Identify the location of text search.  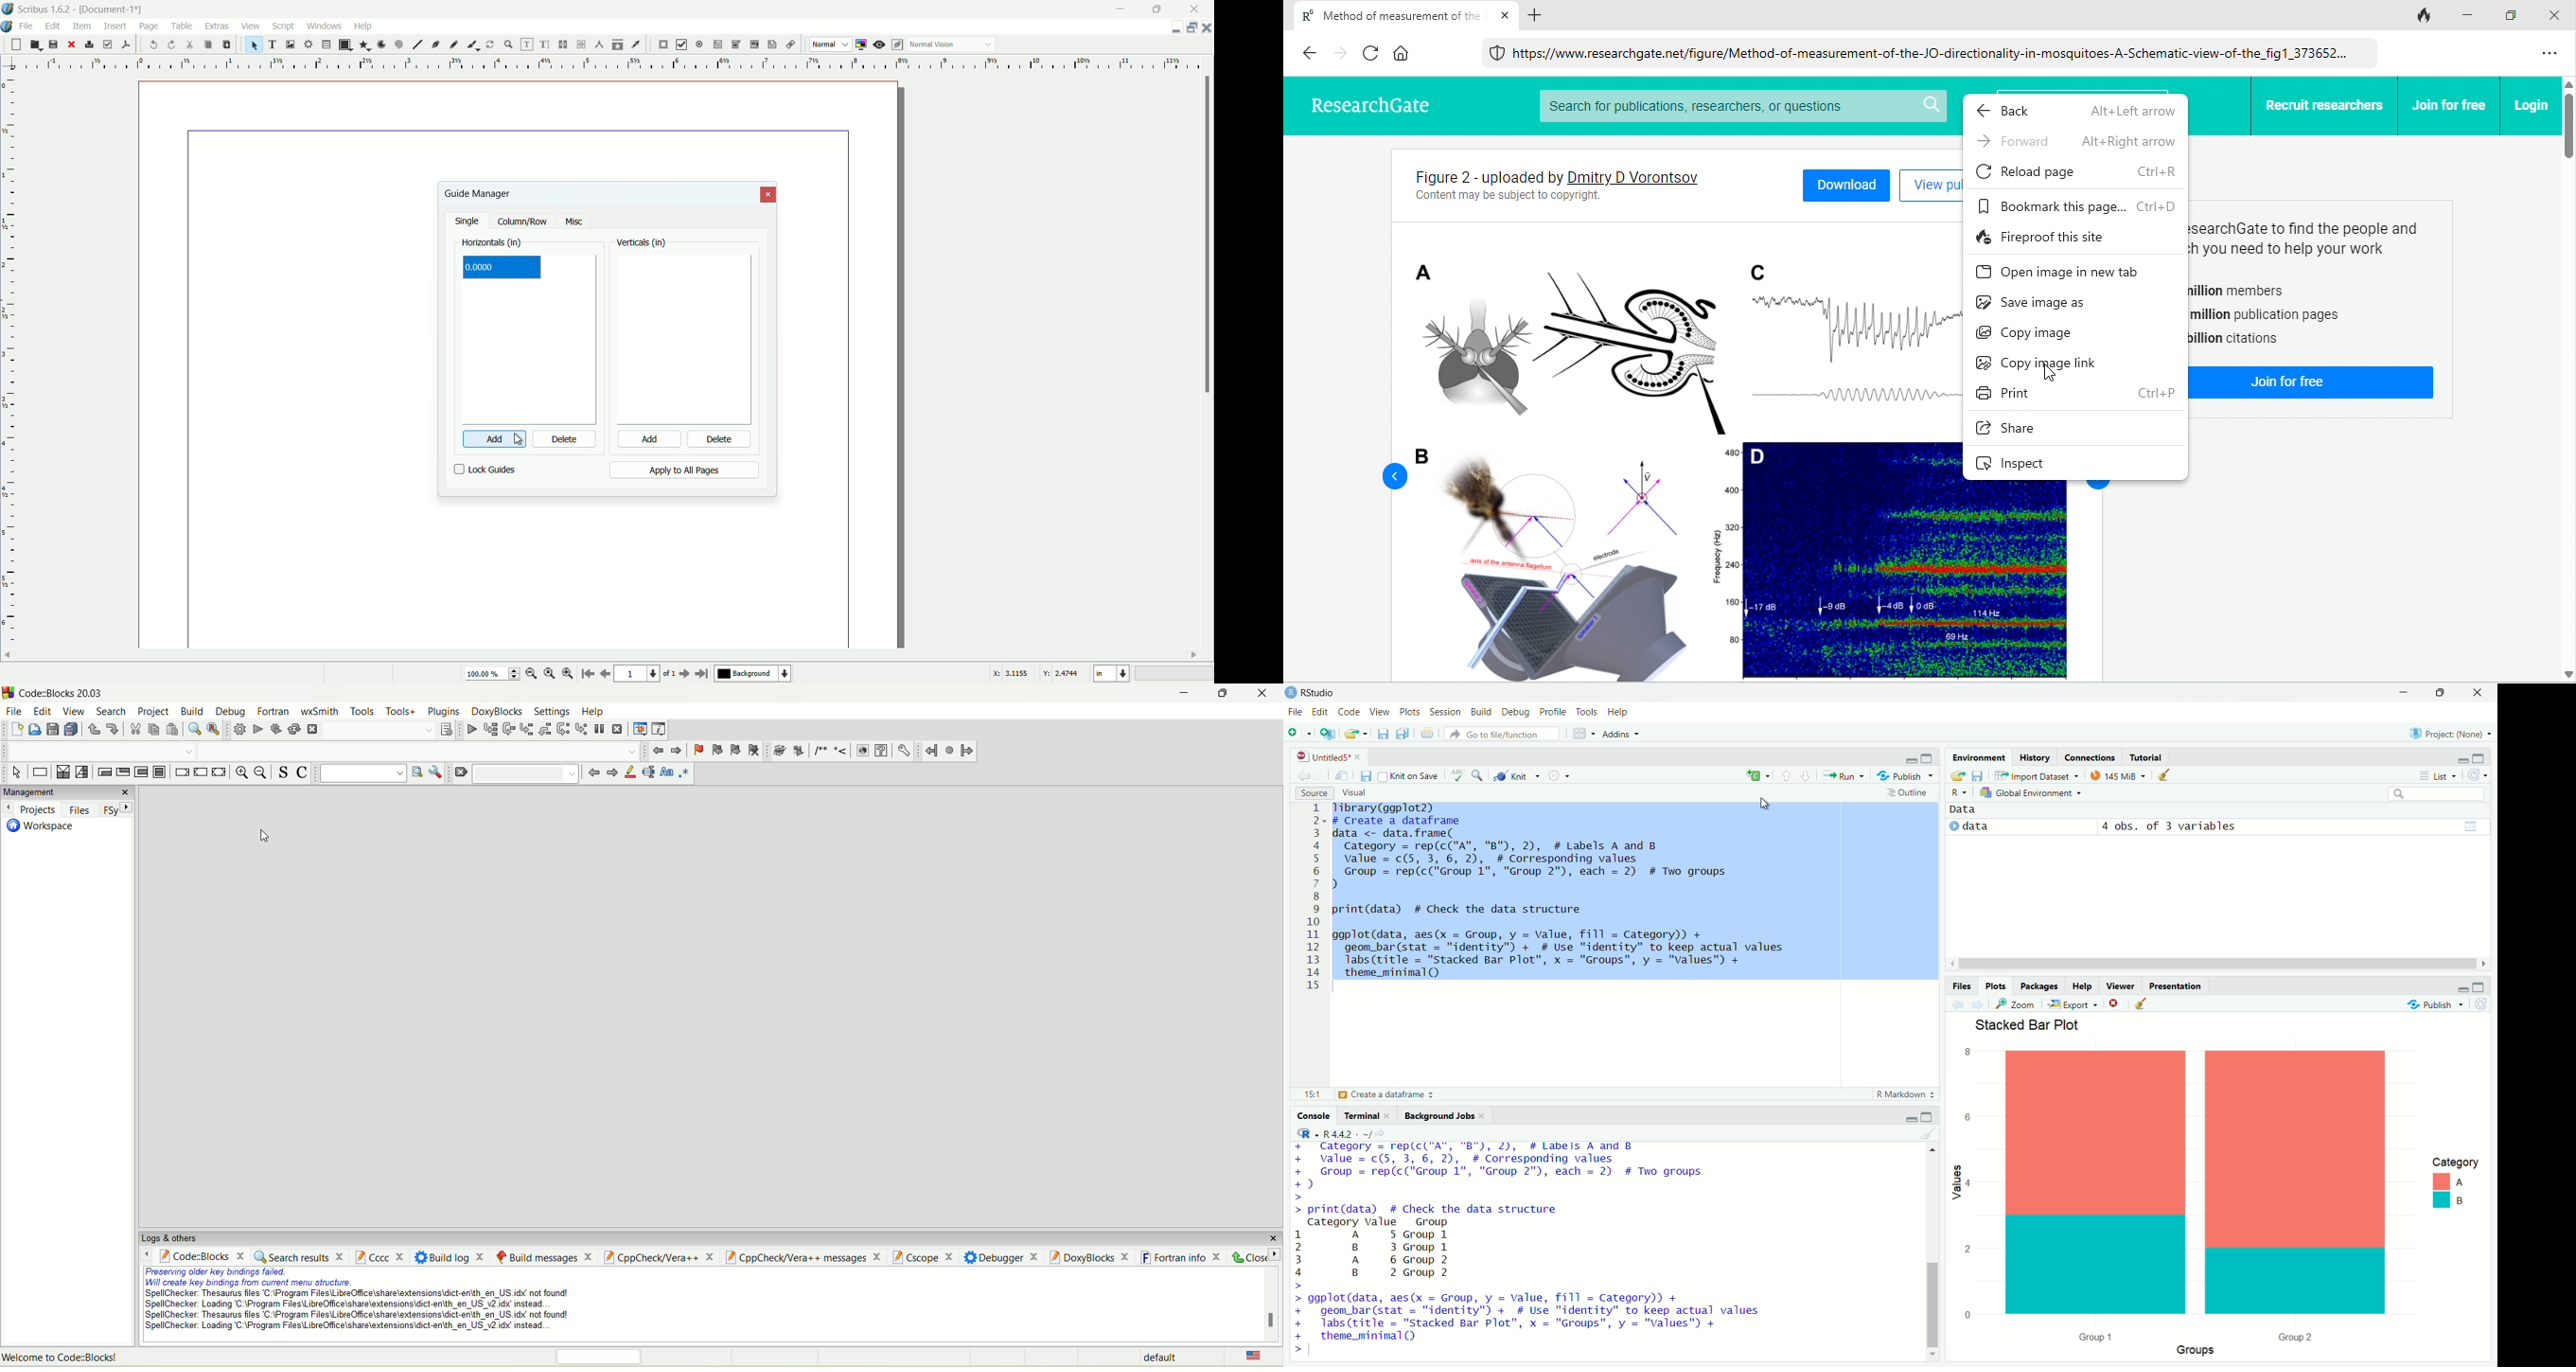
(360, 775).